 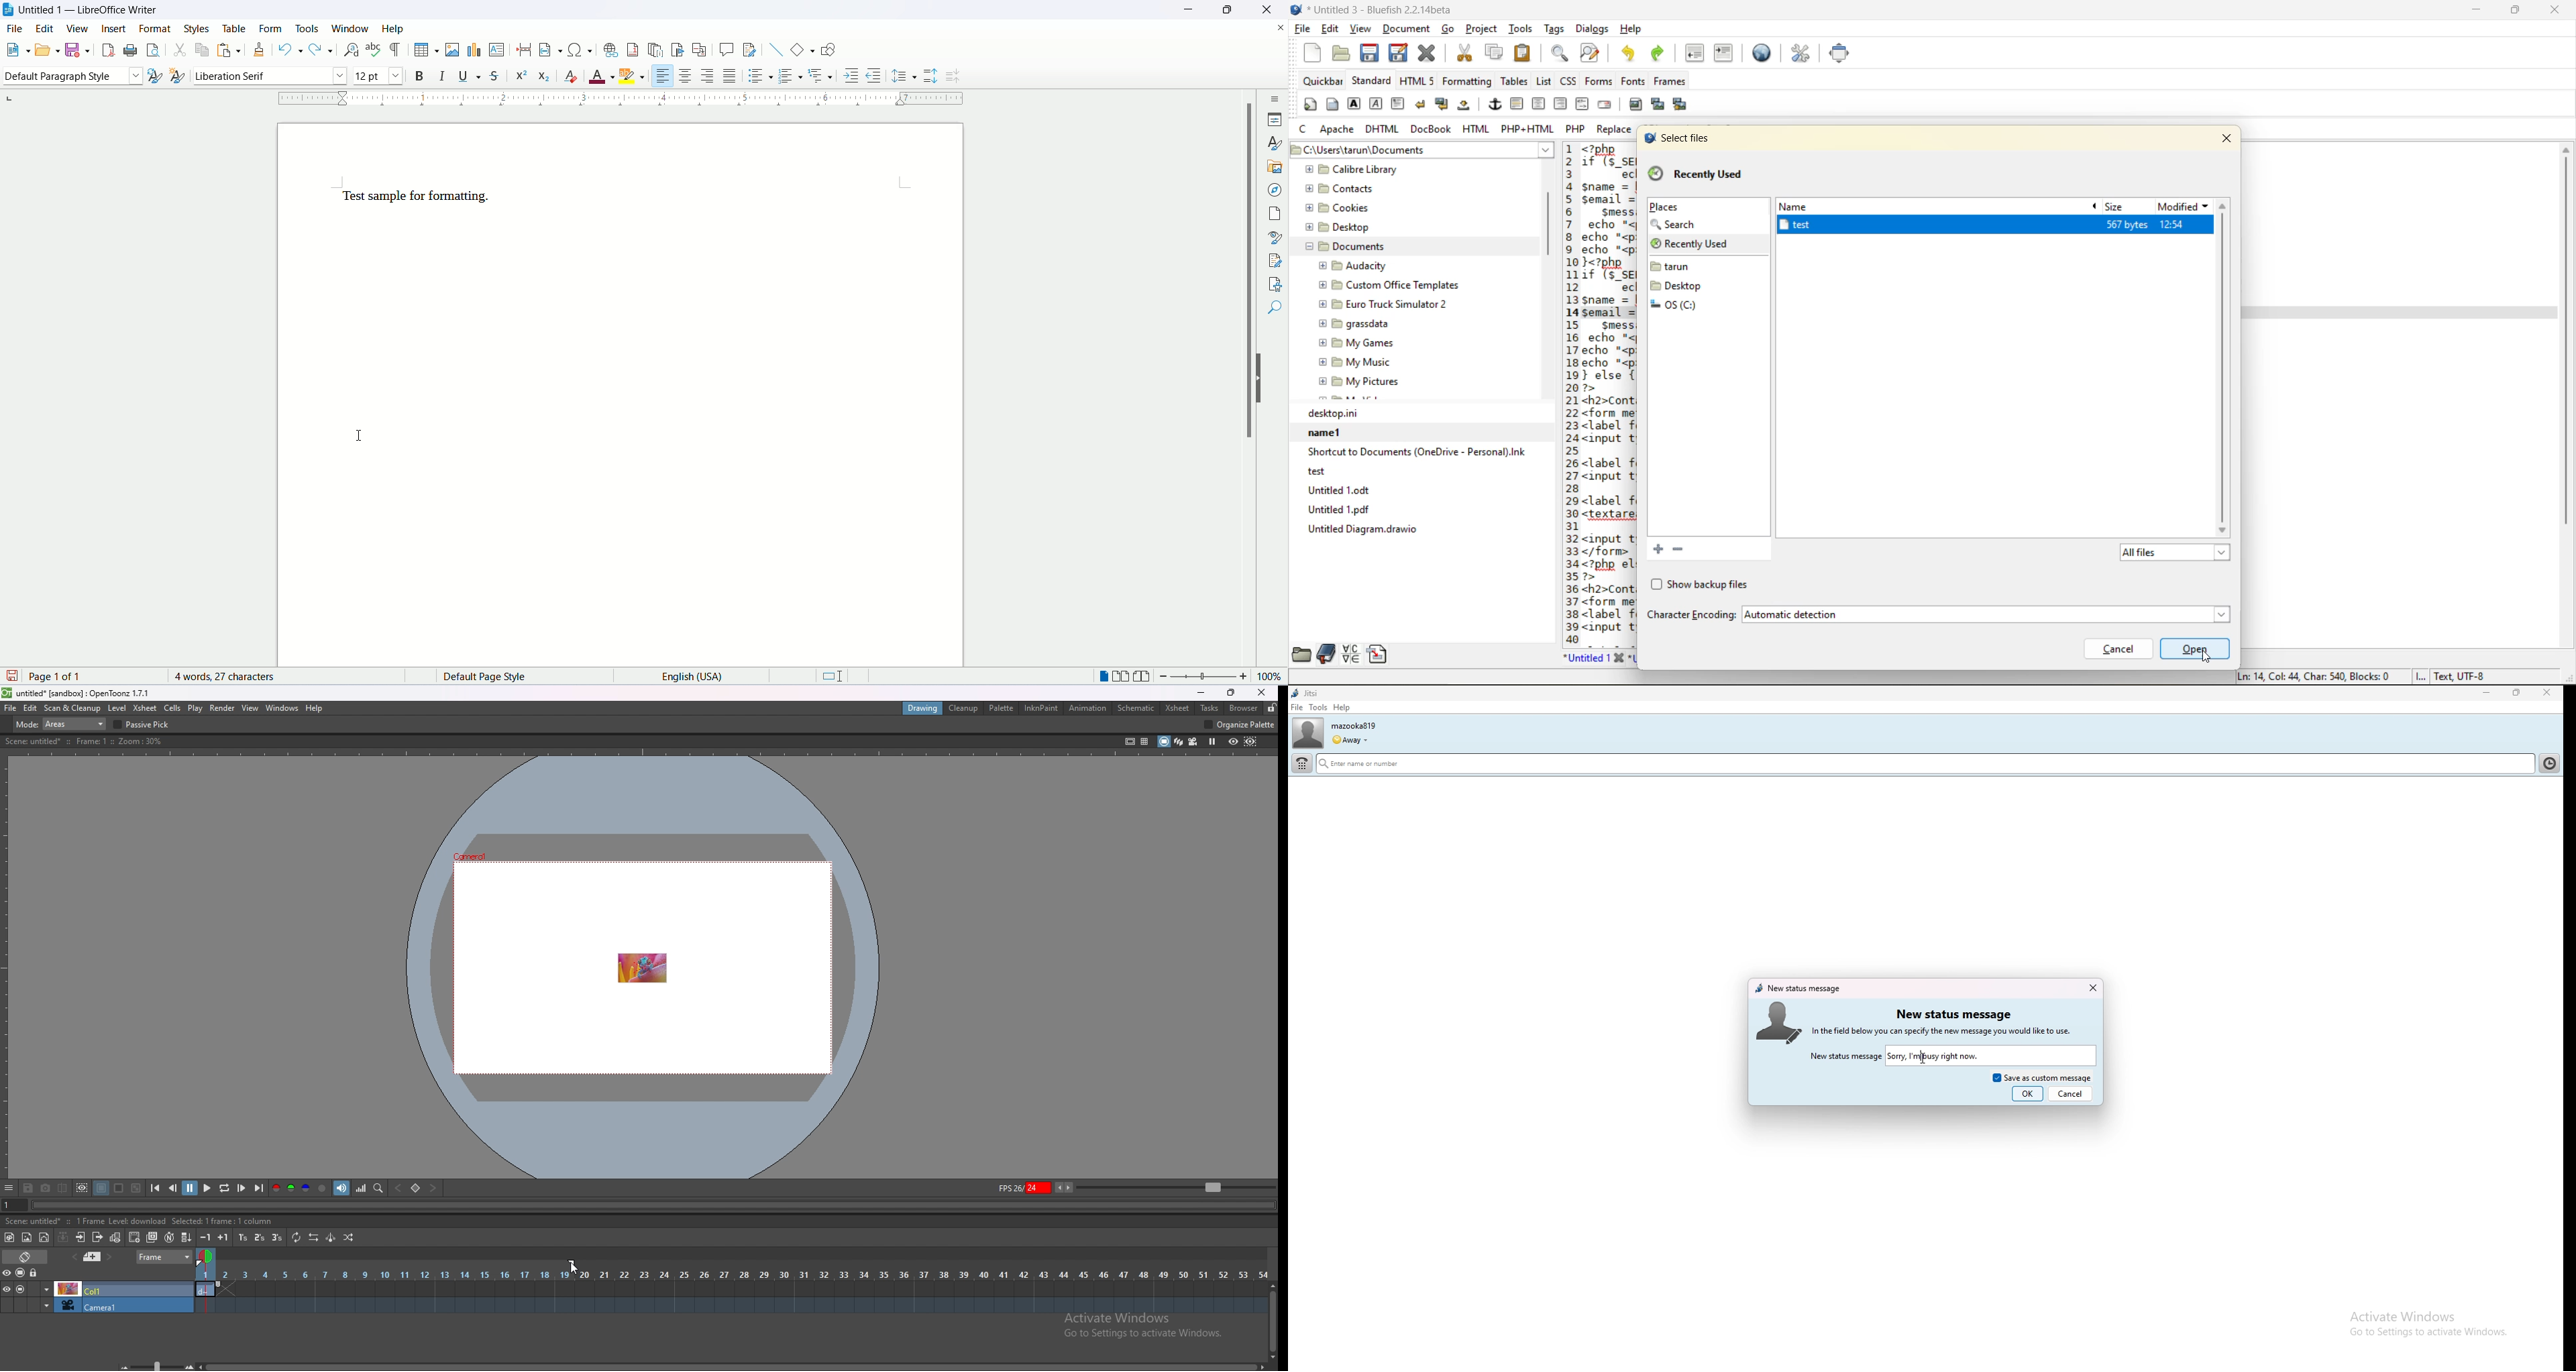 What do you see at coordinates (1560, 104) in the screenshot?
I see `right justify` at bounding box center [1560, 104].